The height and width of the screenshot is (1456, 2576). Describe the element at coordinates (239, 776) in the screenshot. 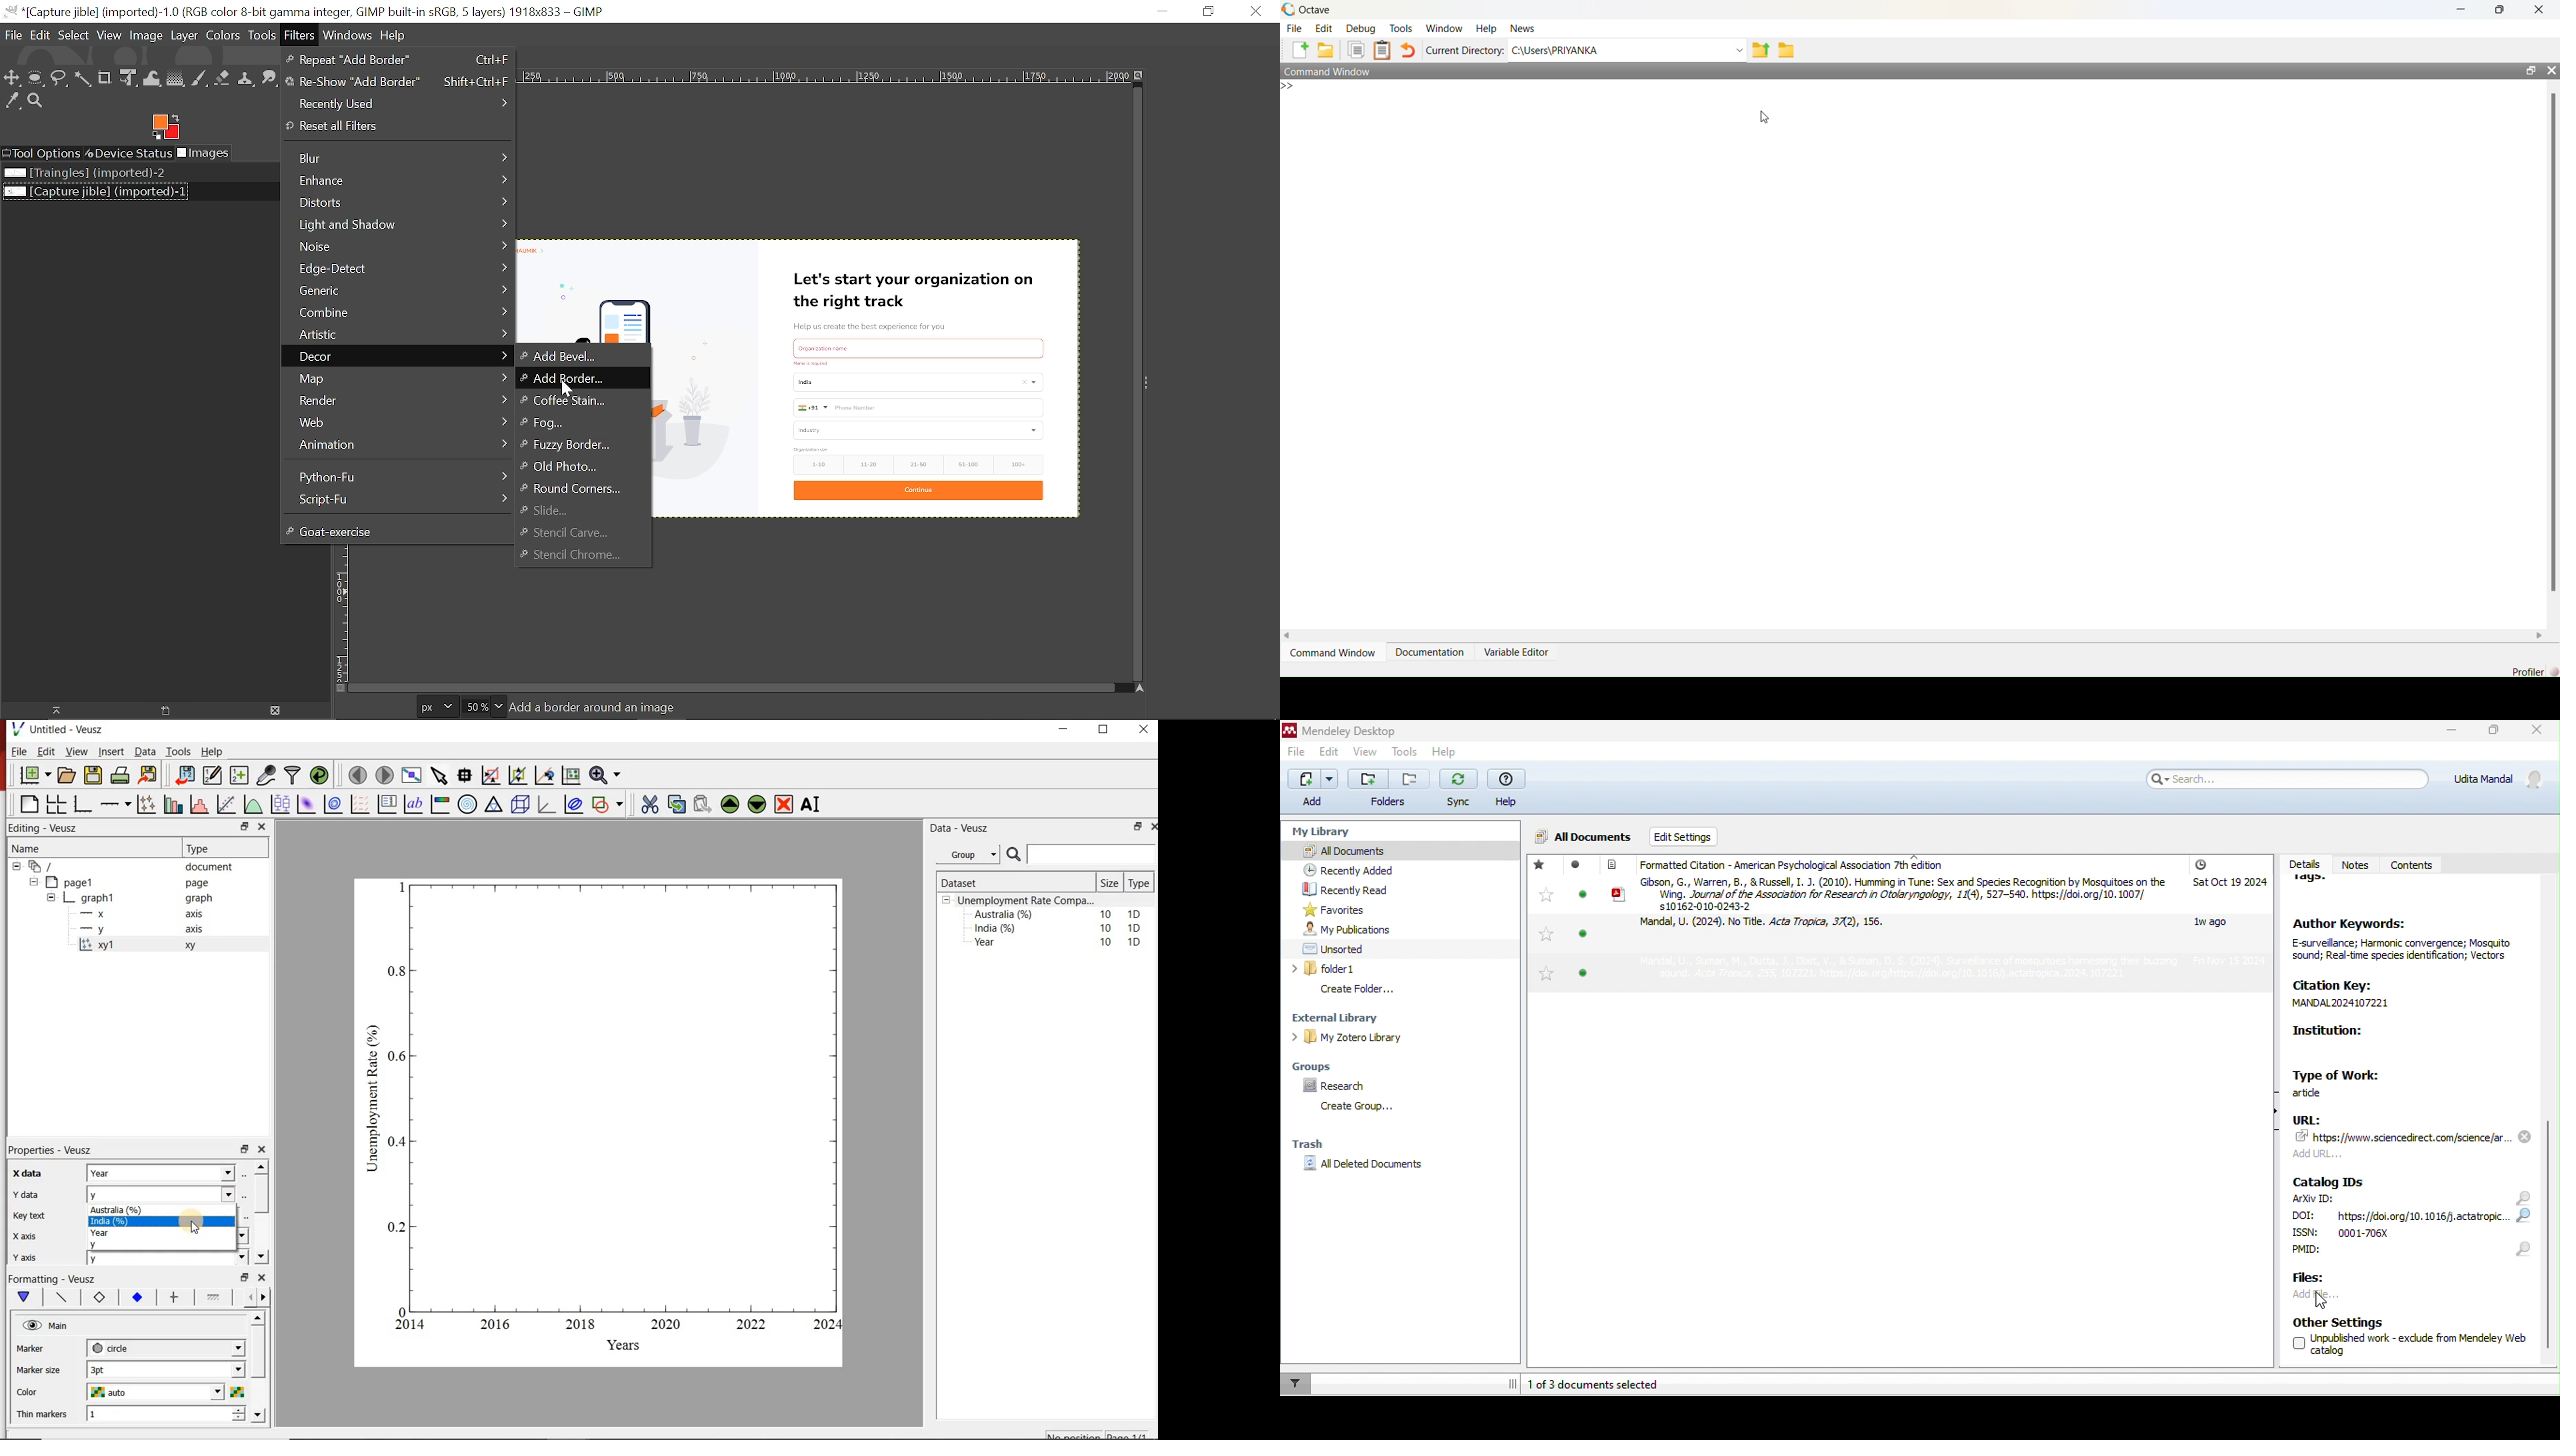

I see `create new datasets` at that location.